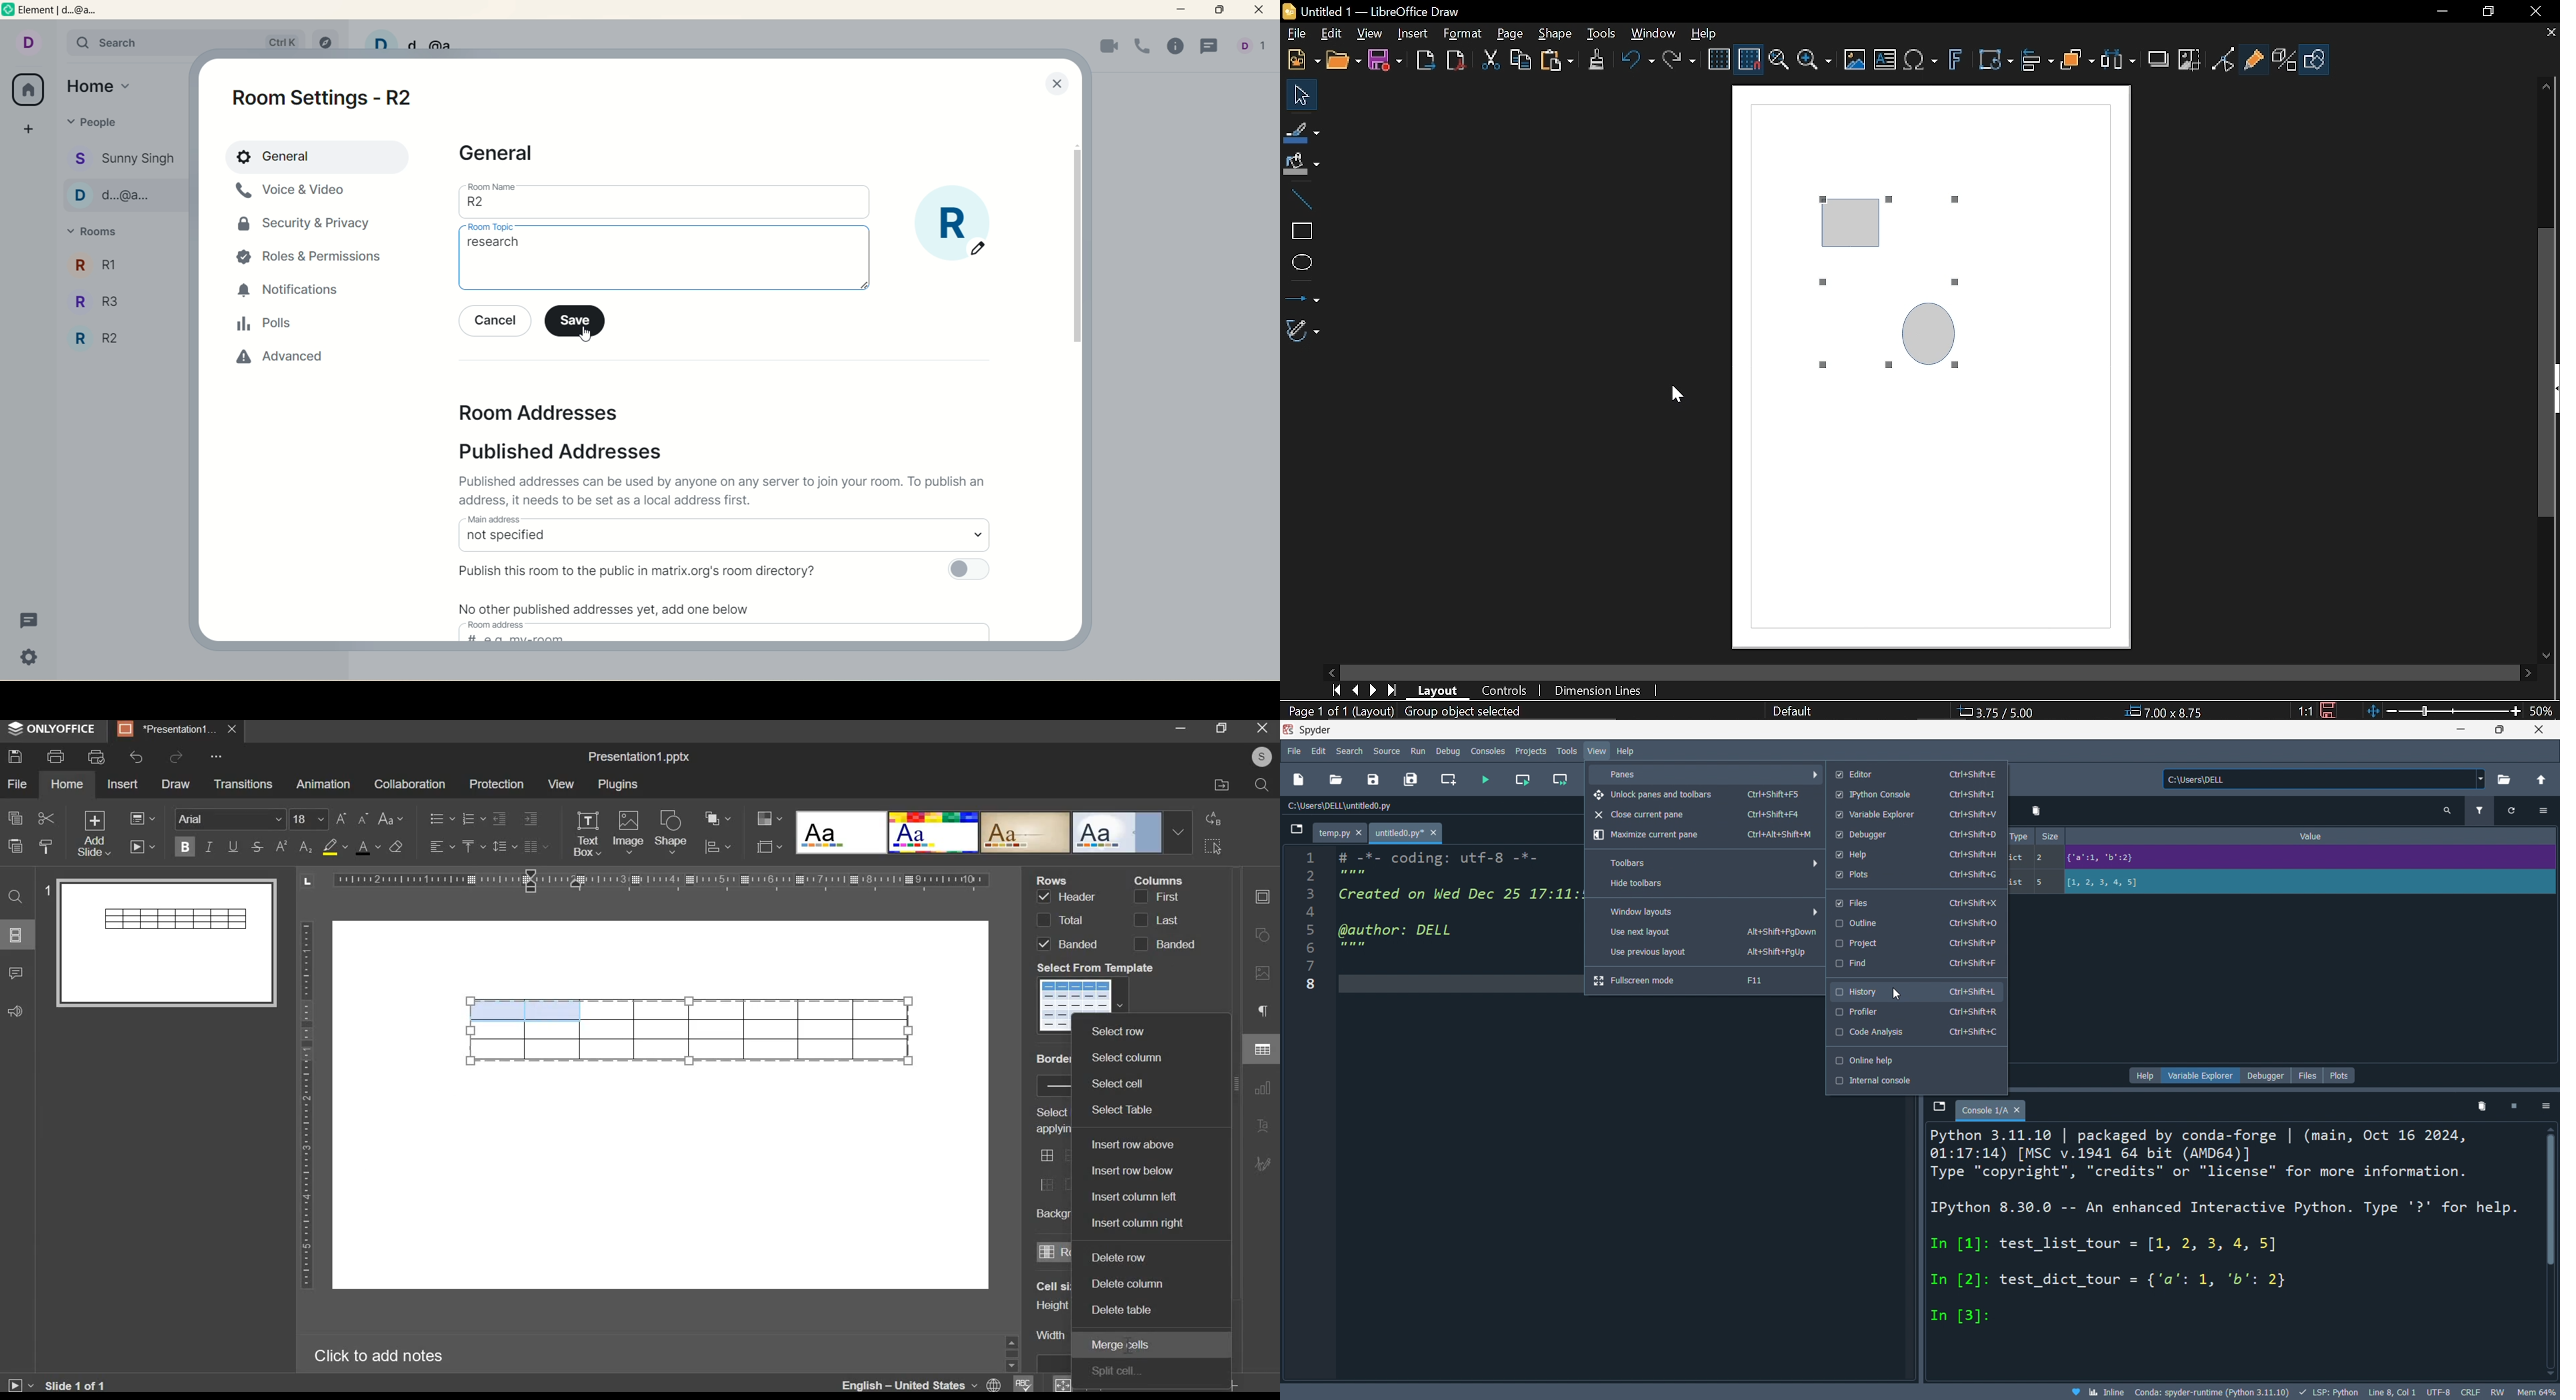 Image resolution: width=2576 pixels, height=1400 pixels. What do you see at coordinates (1917, 1012) in the screenshot?
I see `profiler` at bounding box center [1917, 1012].